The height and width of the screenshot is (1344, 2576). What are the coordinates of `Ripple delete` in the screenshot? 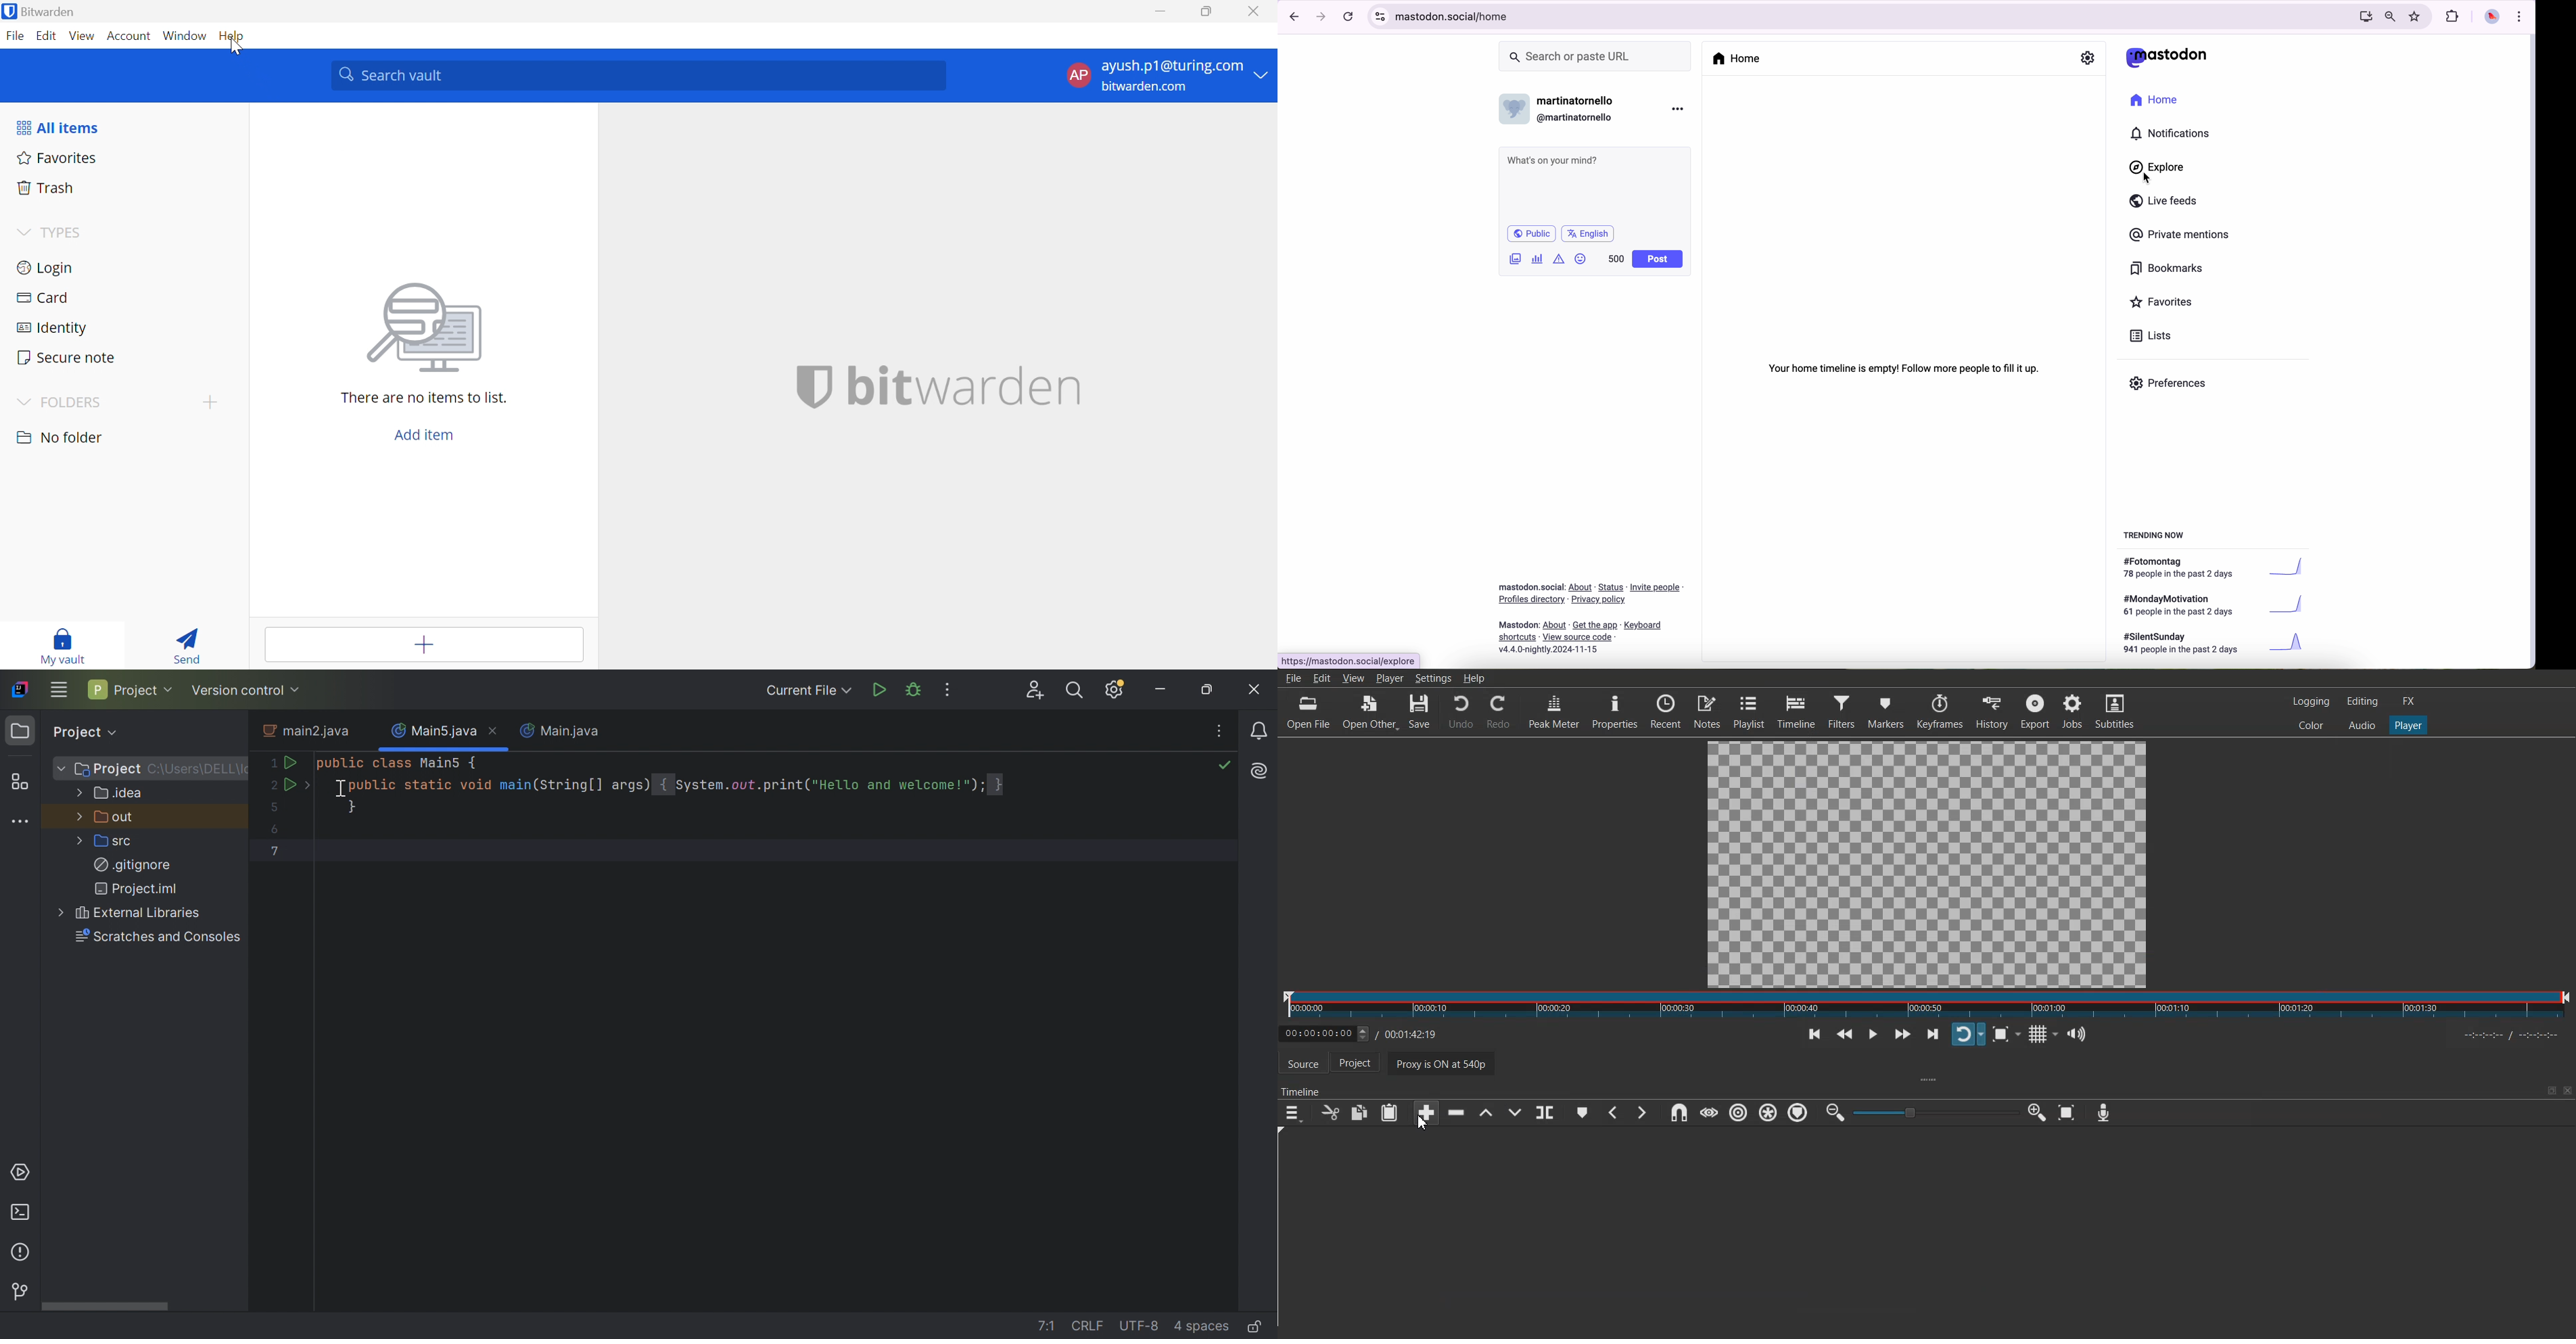 It's located at (1457, 1113).